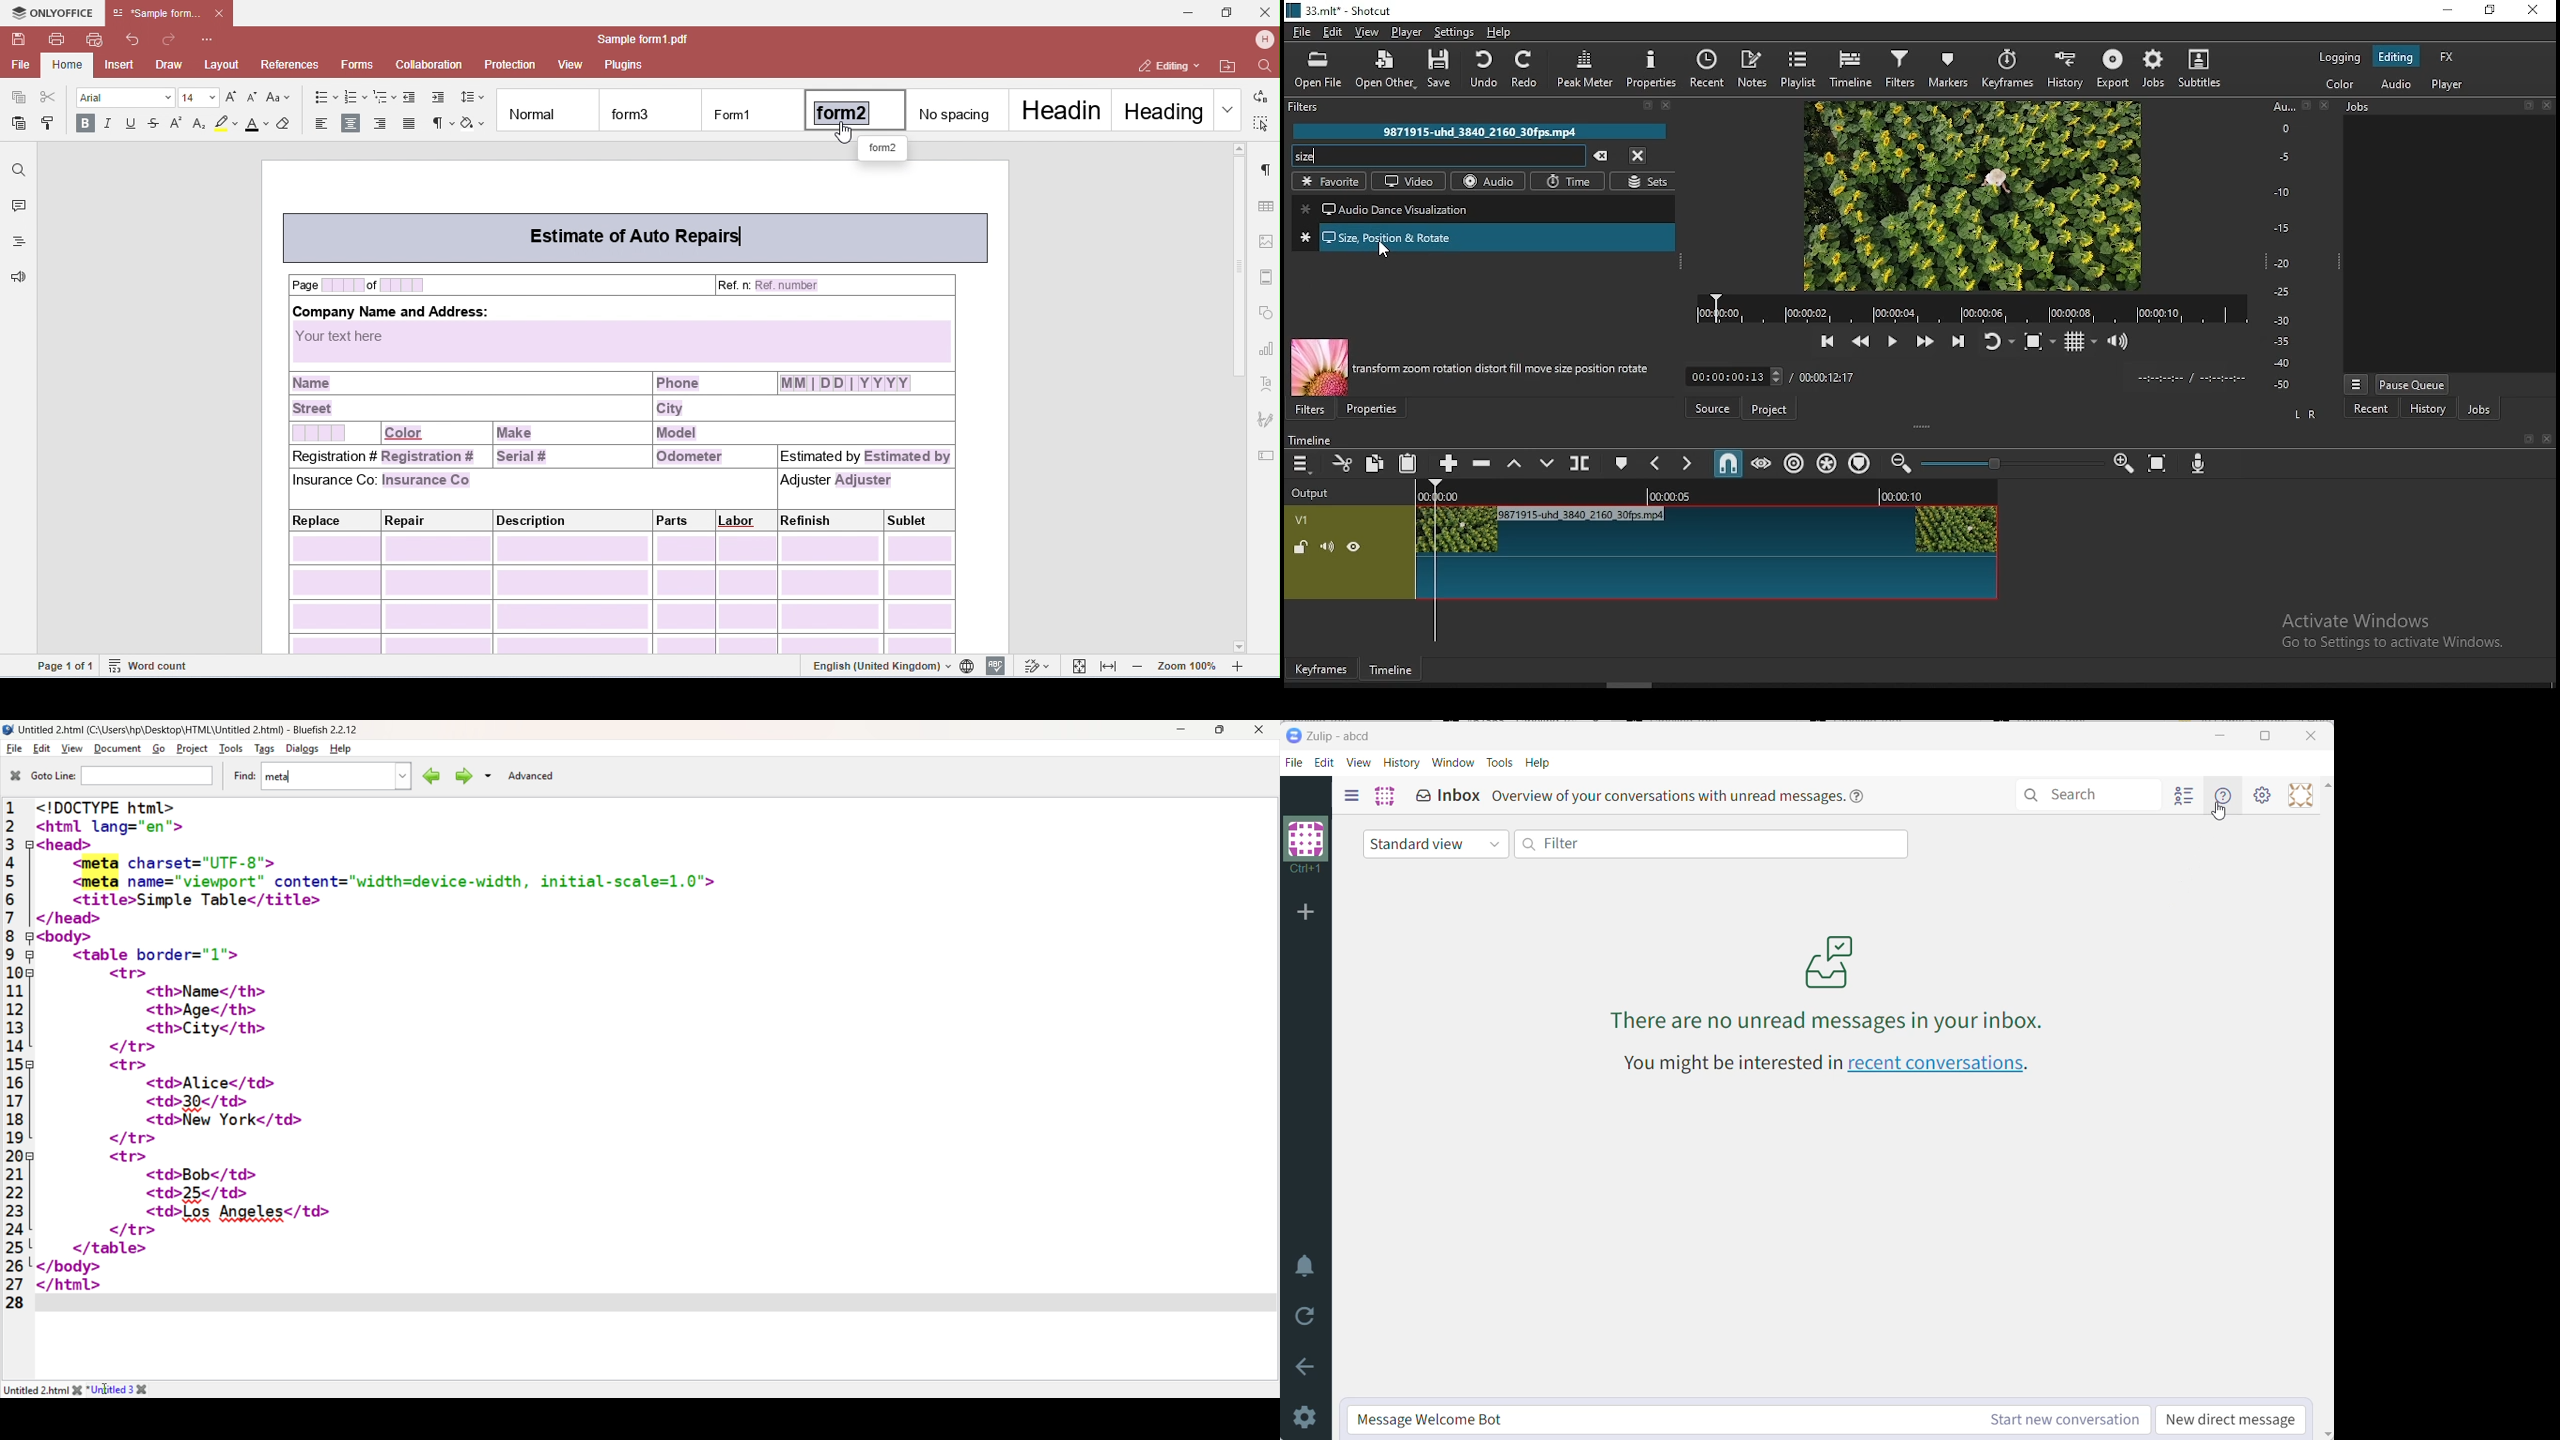  What do you see at coordinates (1368, 31) in the screenshot?
I see `view` at bounding box center [1368, 31].